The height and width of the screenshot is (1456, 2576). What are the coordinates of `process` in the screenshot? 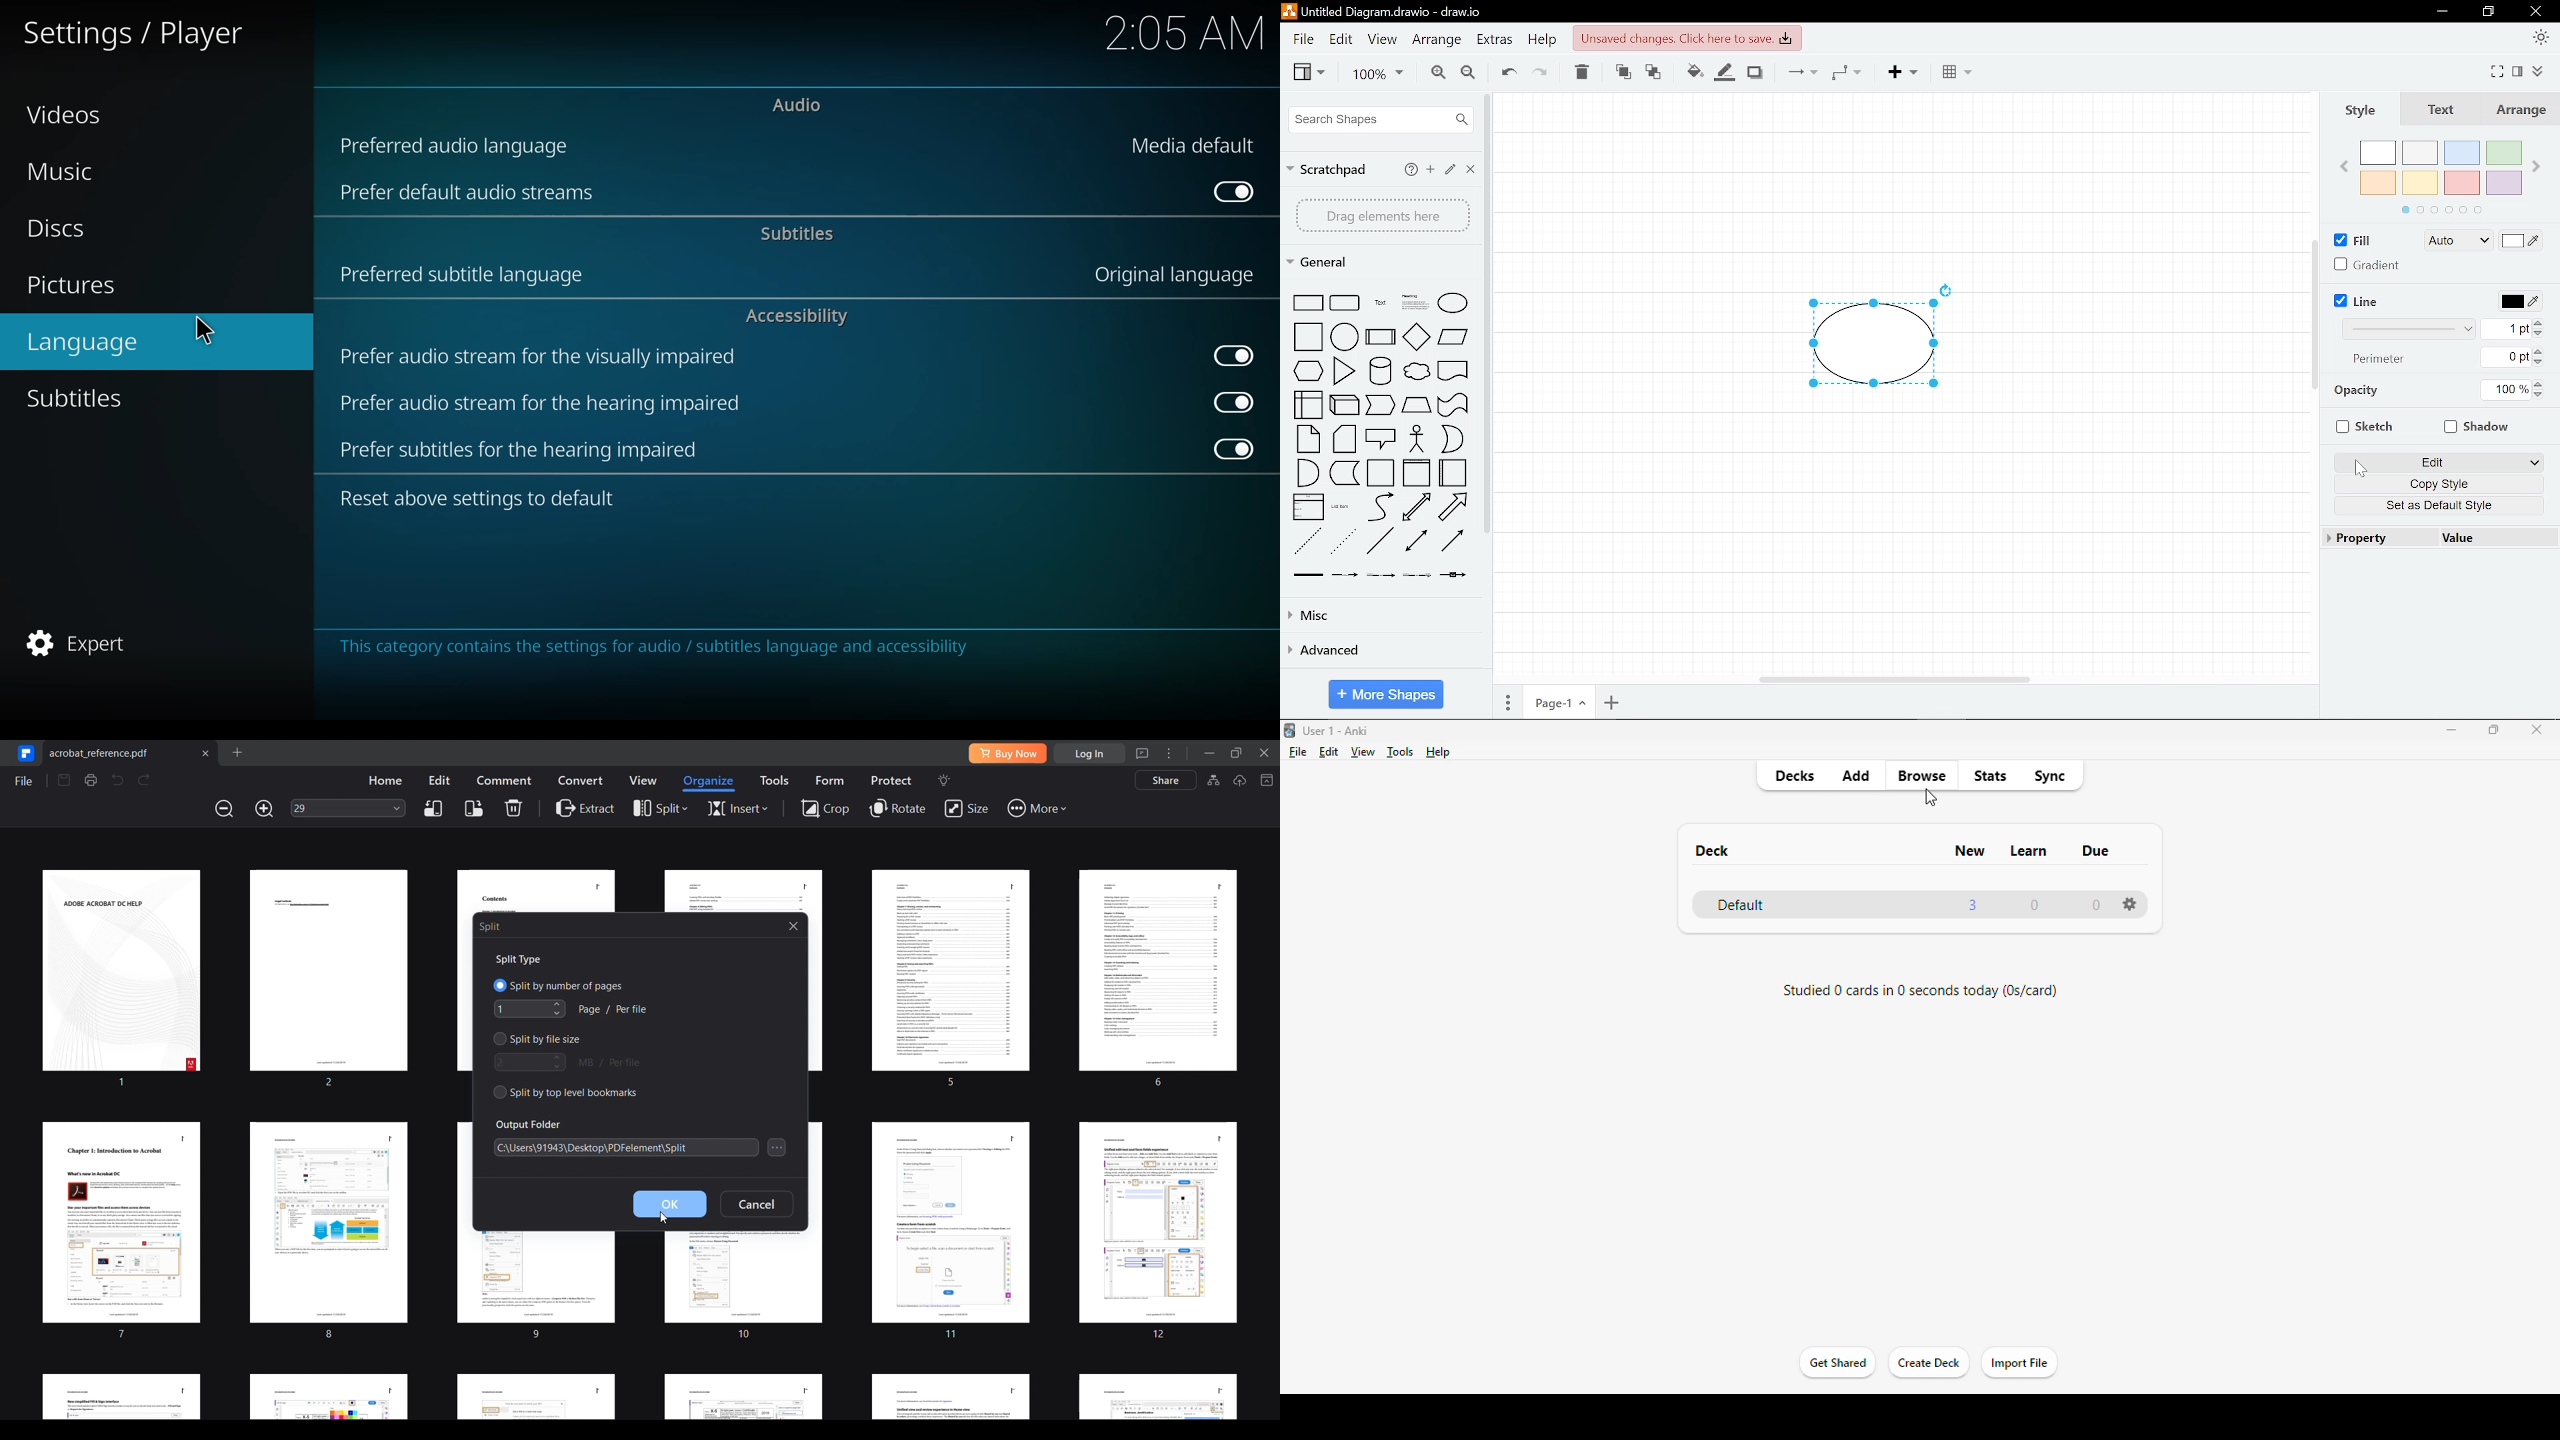 It's located at (1380, 337).